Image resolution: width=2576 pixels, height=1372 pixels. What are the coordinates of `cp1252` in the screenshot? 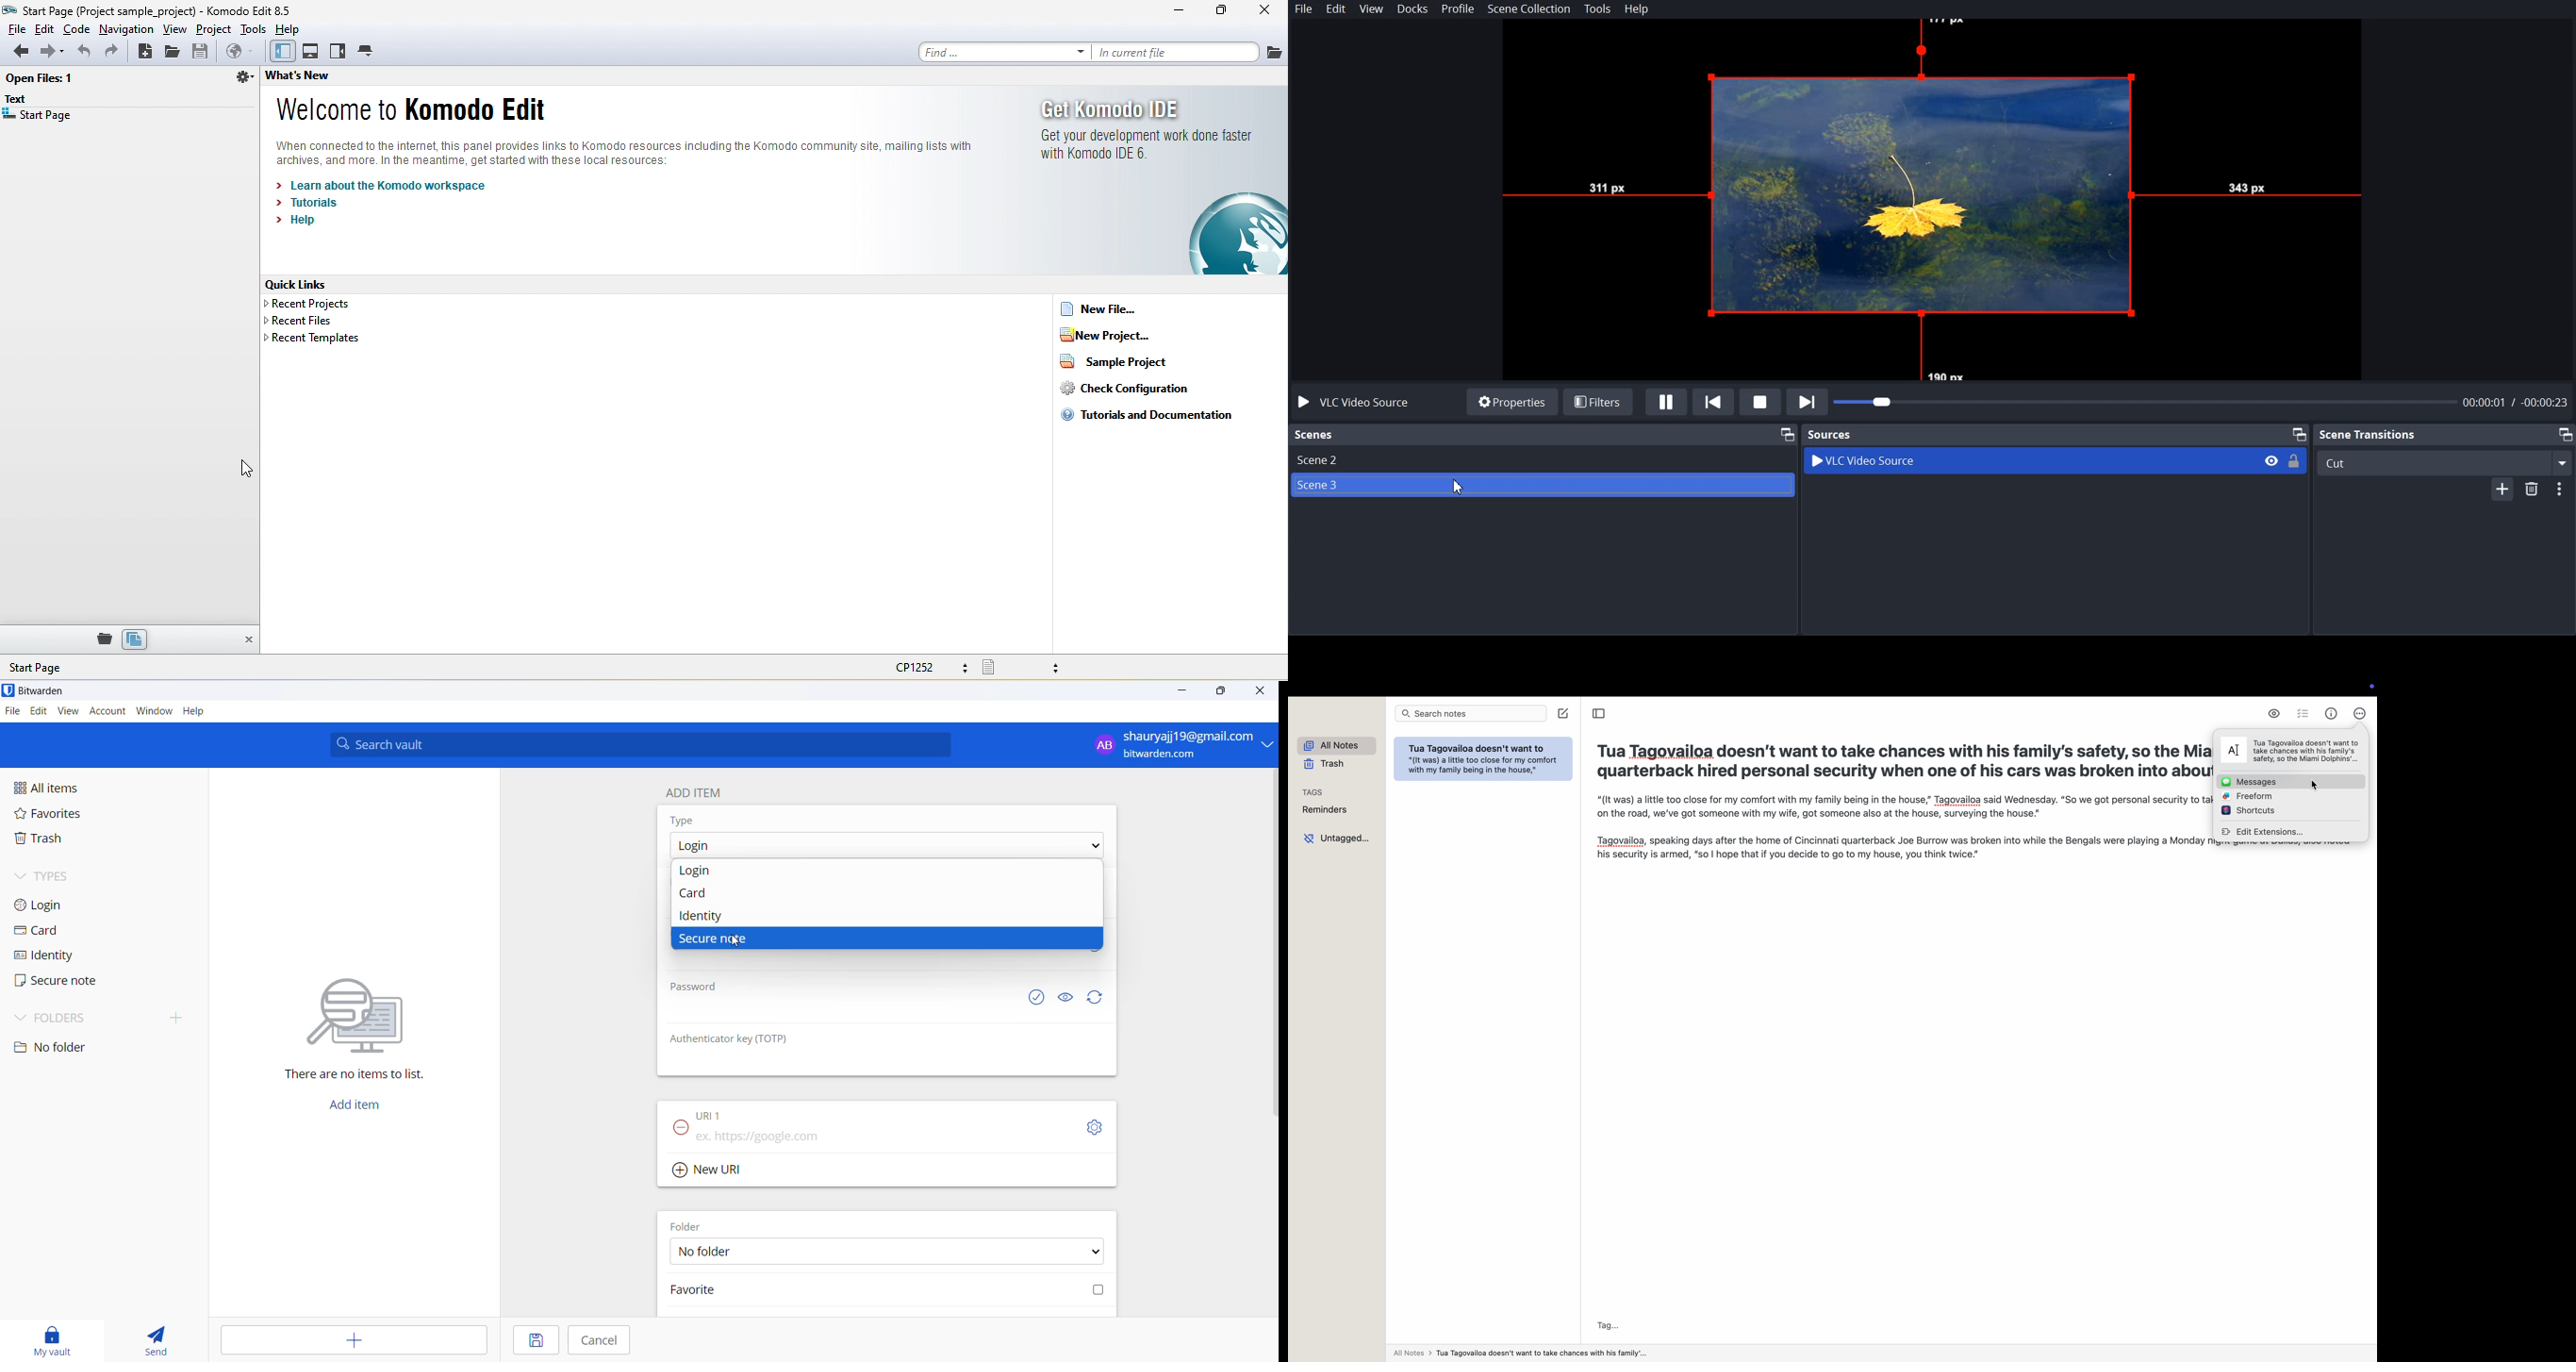 It's located at (934, 669).